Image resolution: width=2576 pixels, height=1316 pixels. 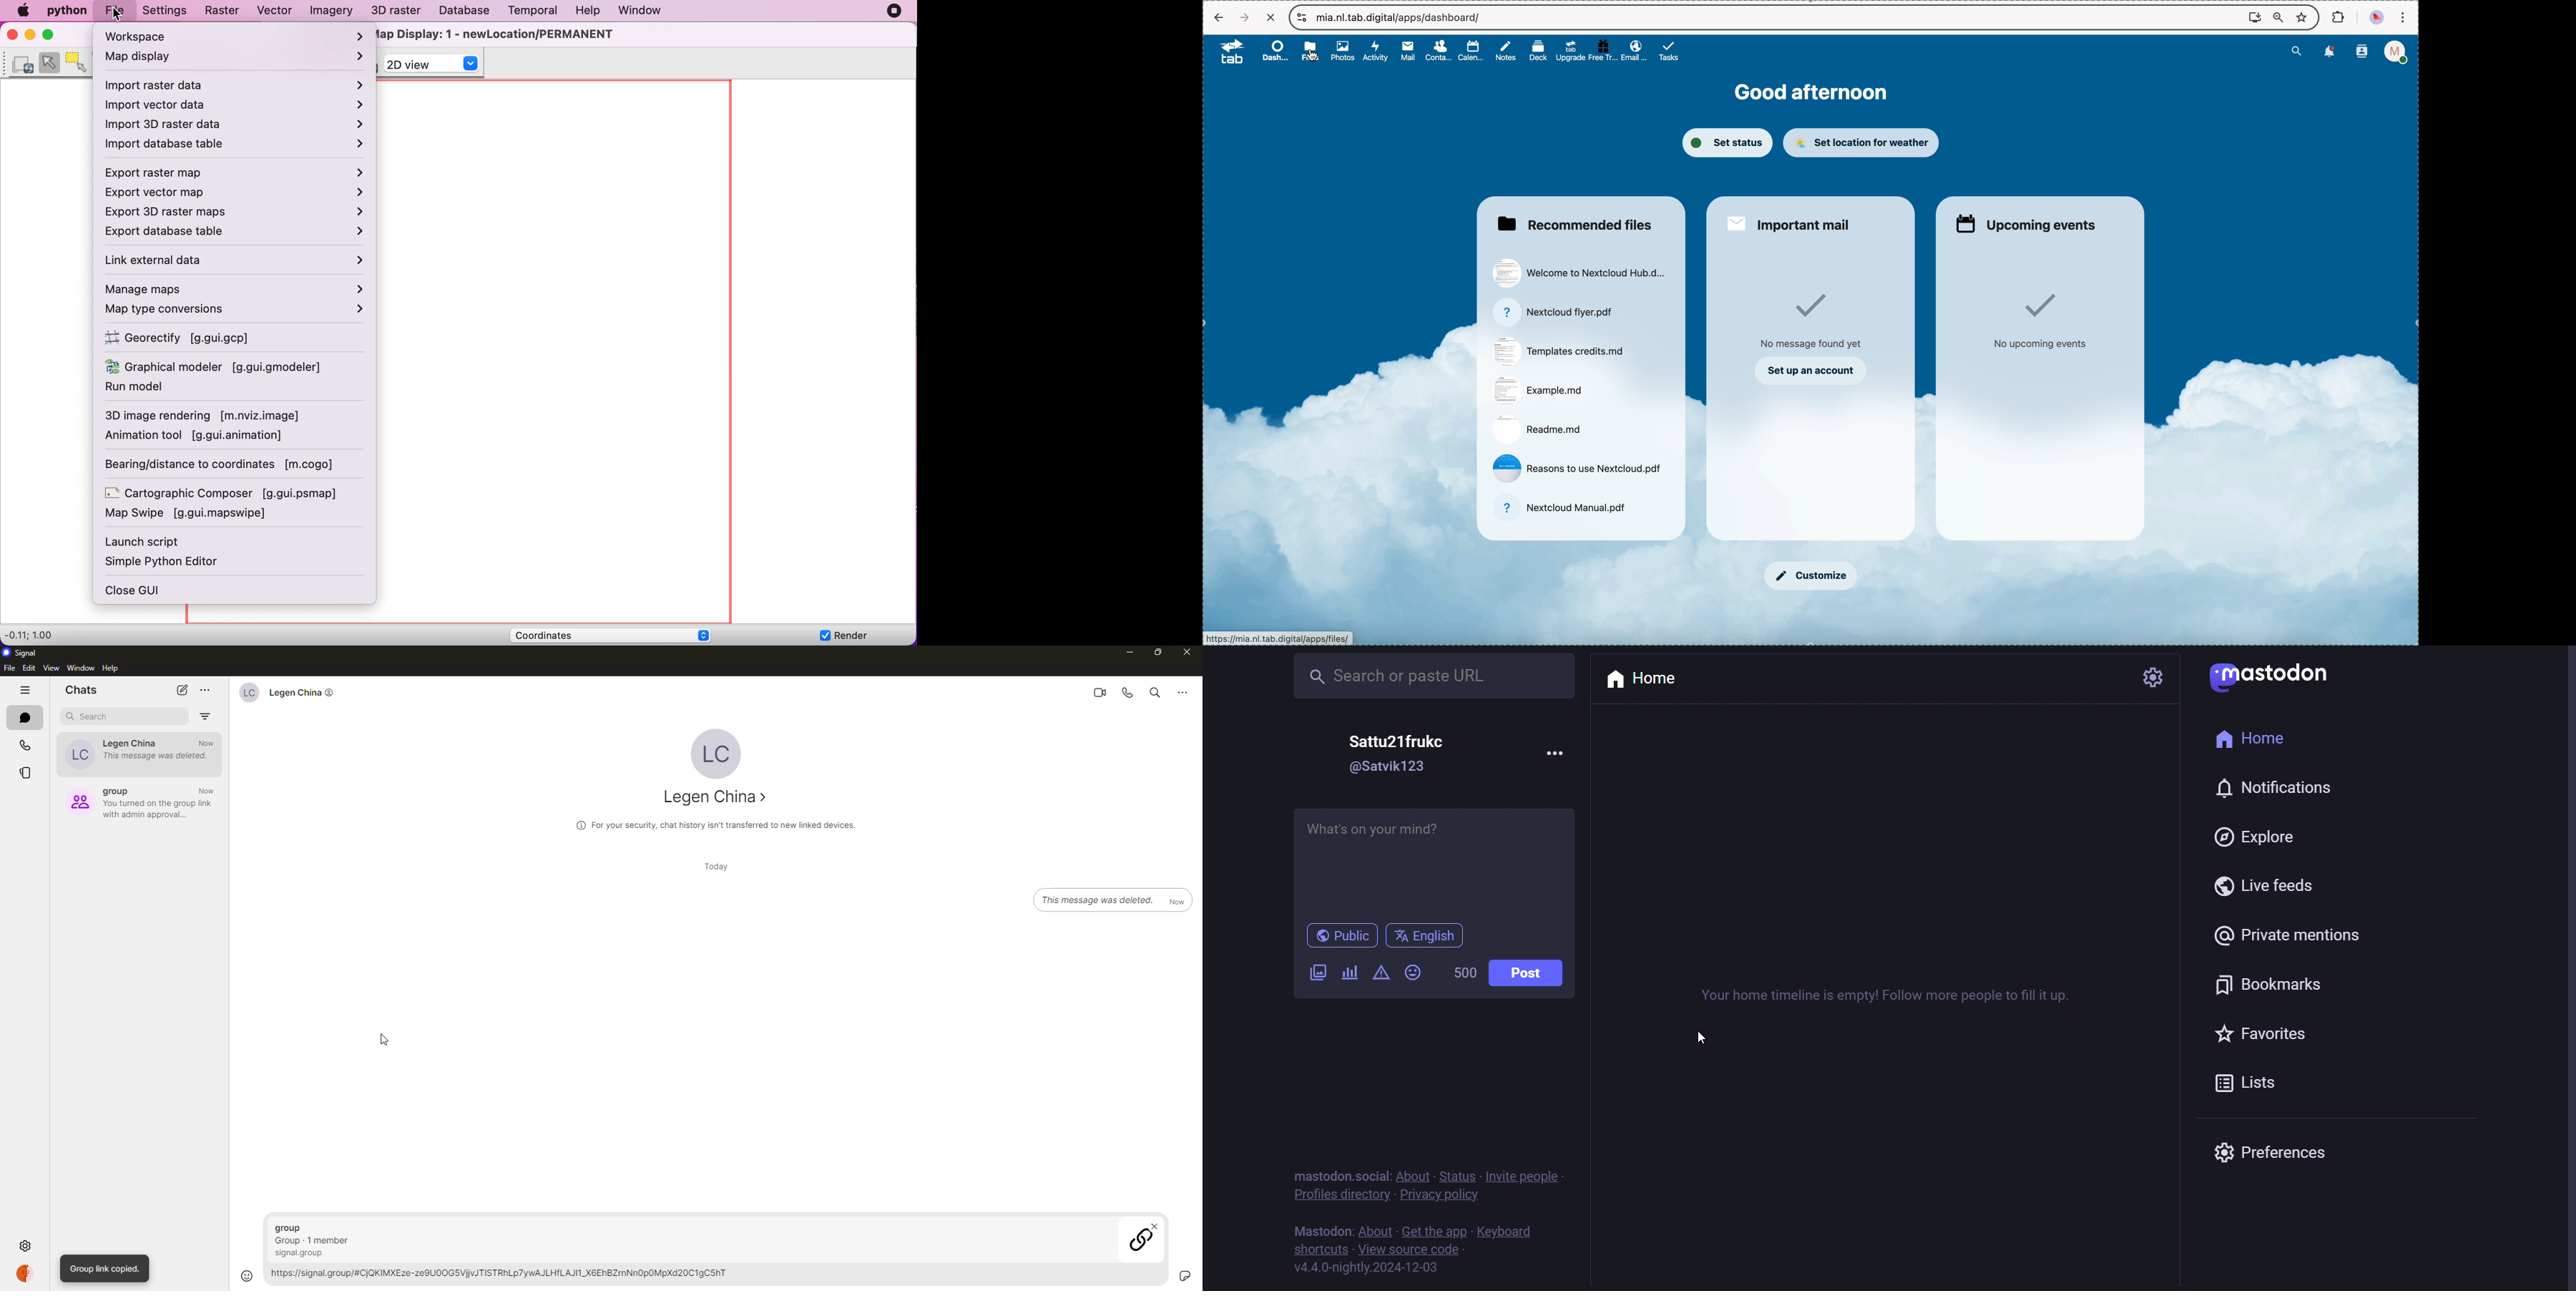 I want to click on tasks, so click(x=1670, y=51).